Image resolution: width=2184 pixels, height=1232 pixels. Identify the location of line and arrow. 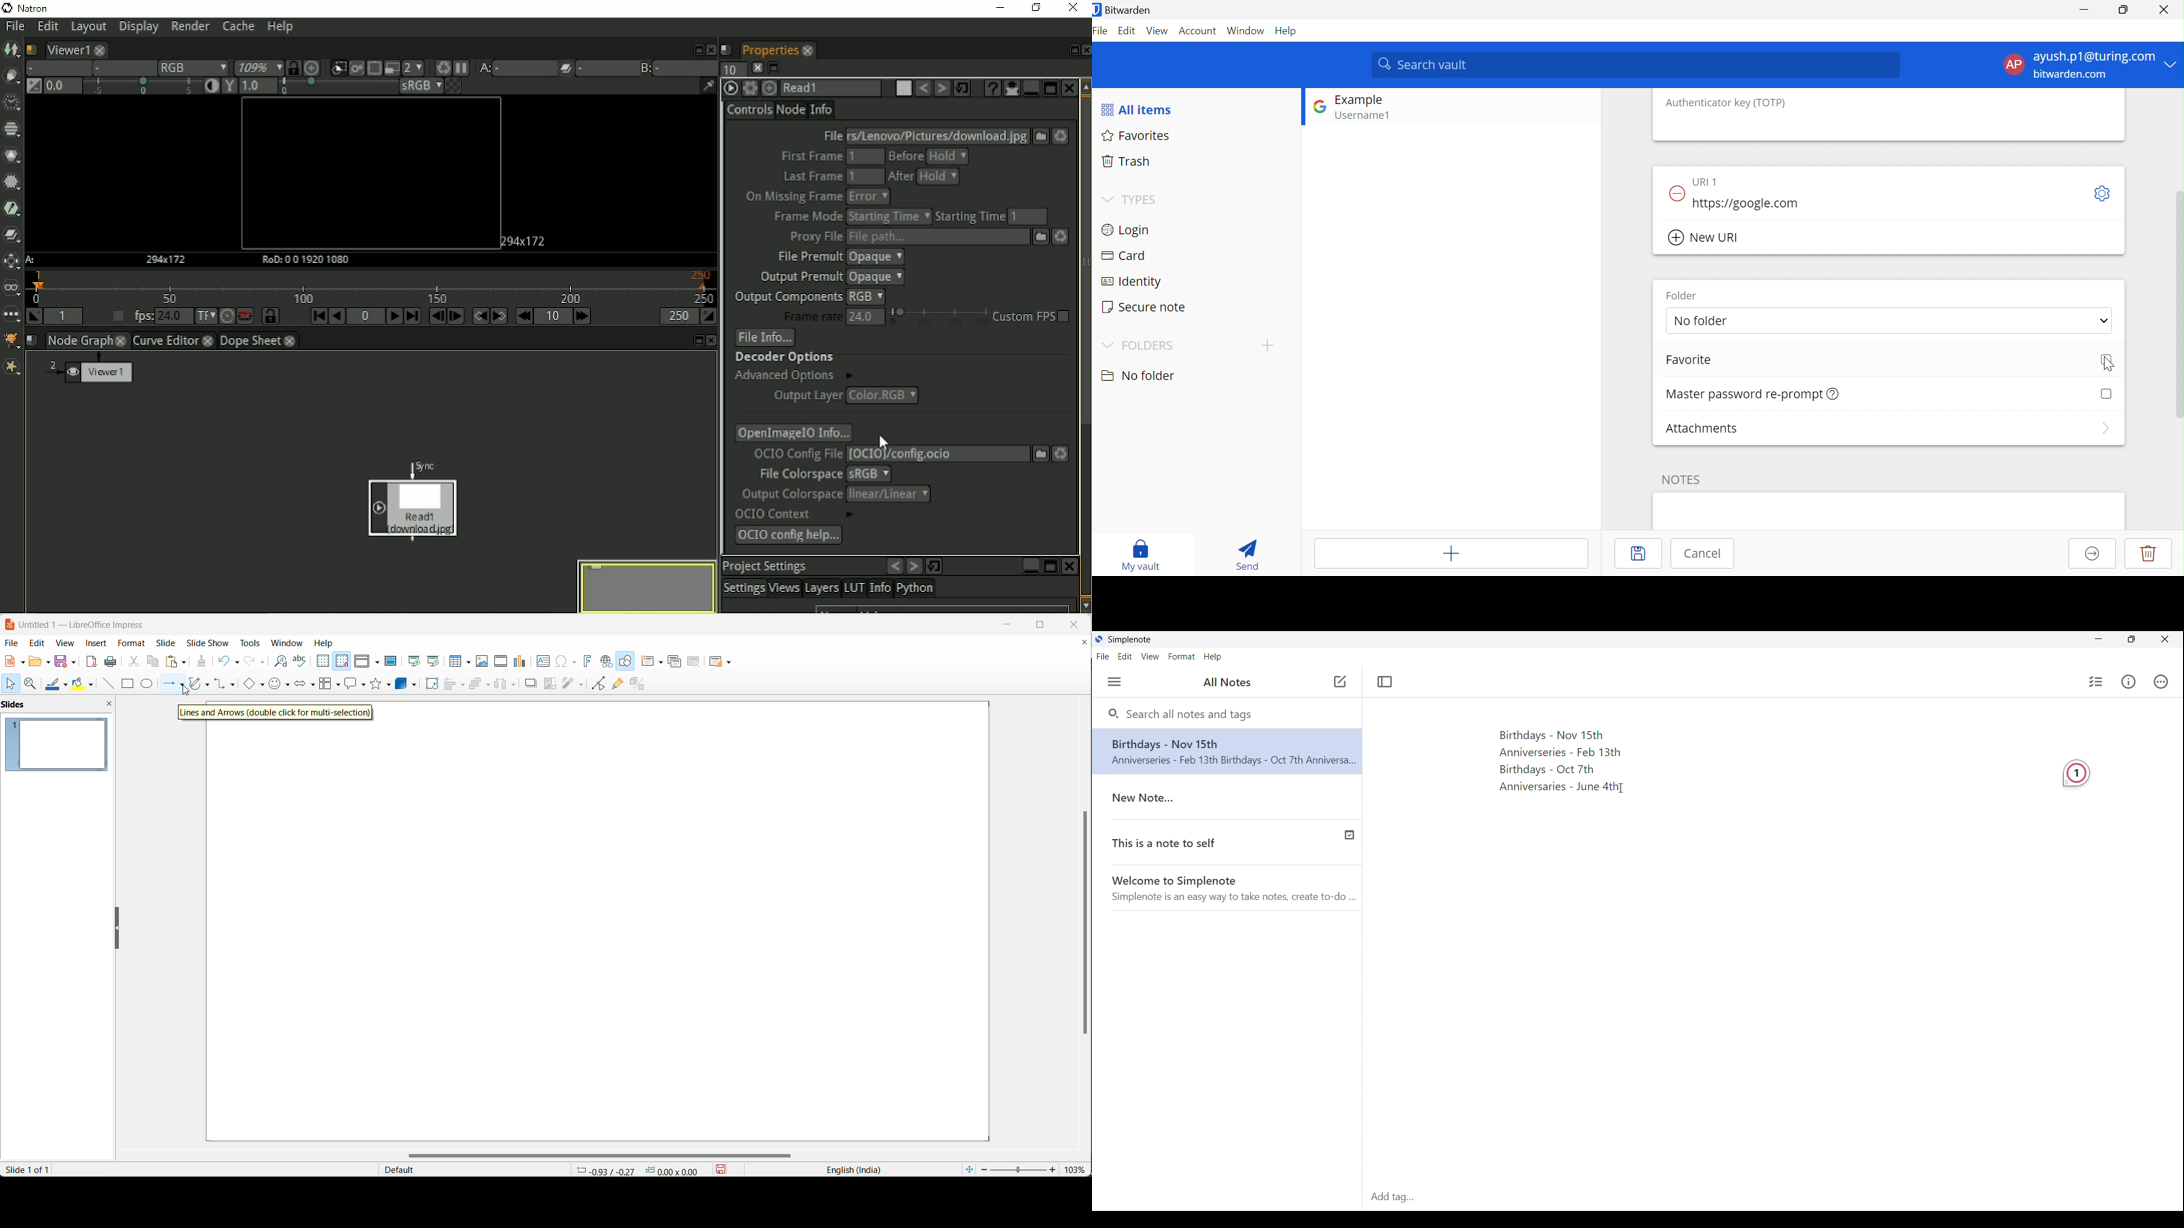
(167, 685).